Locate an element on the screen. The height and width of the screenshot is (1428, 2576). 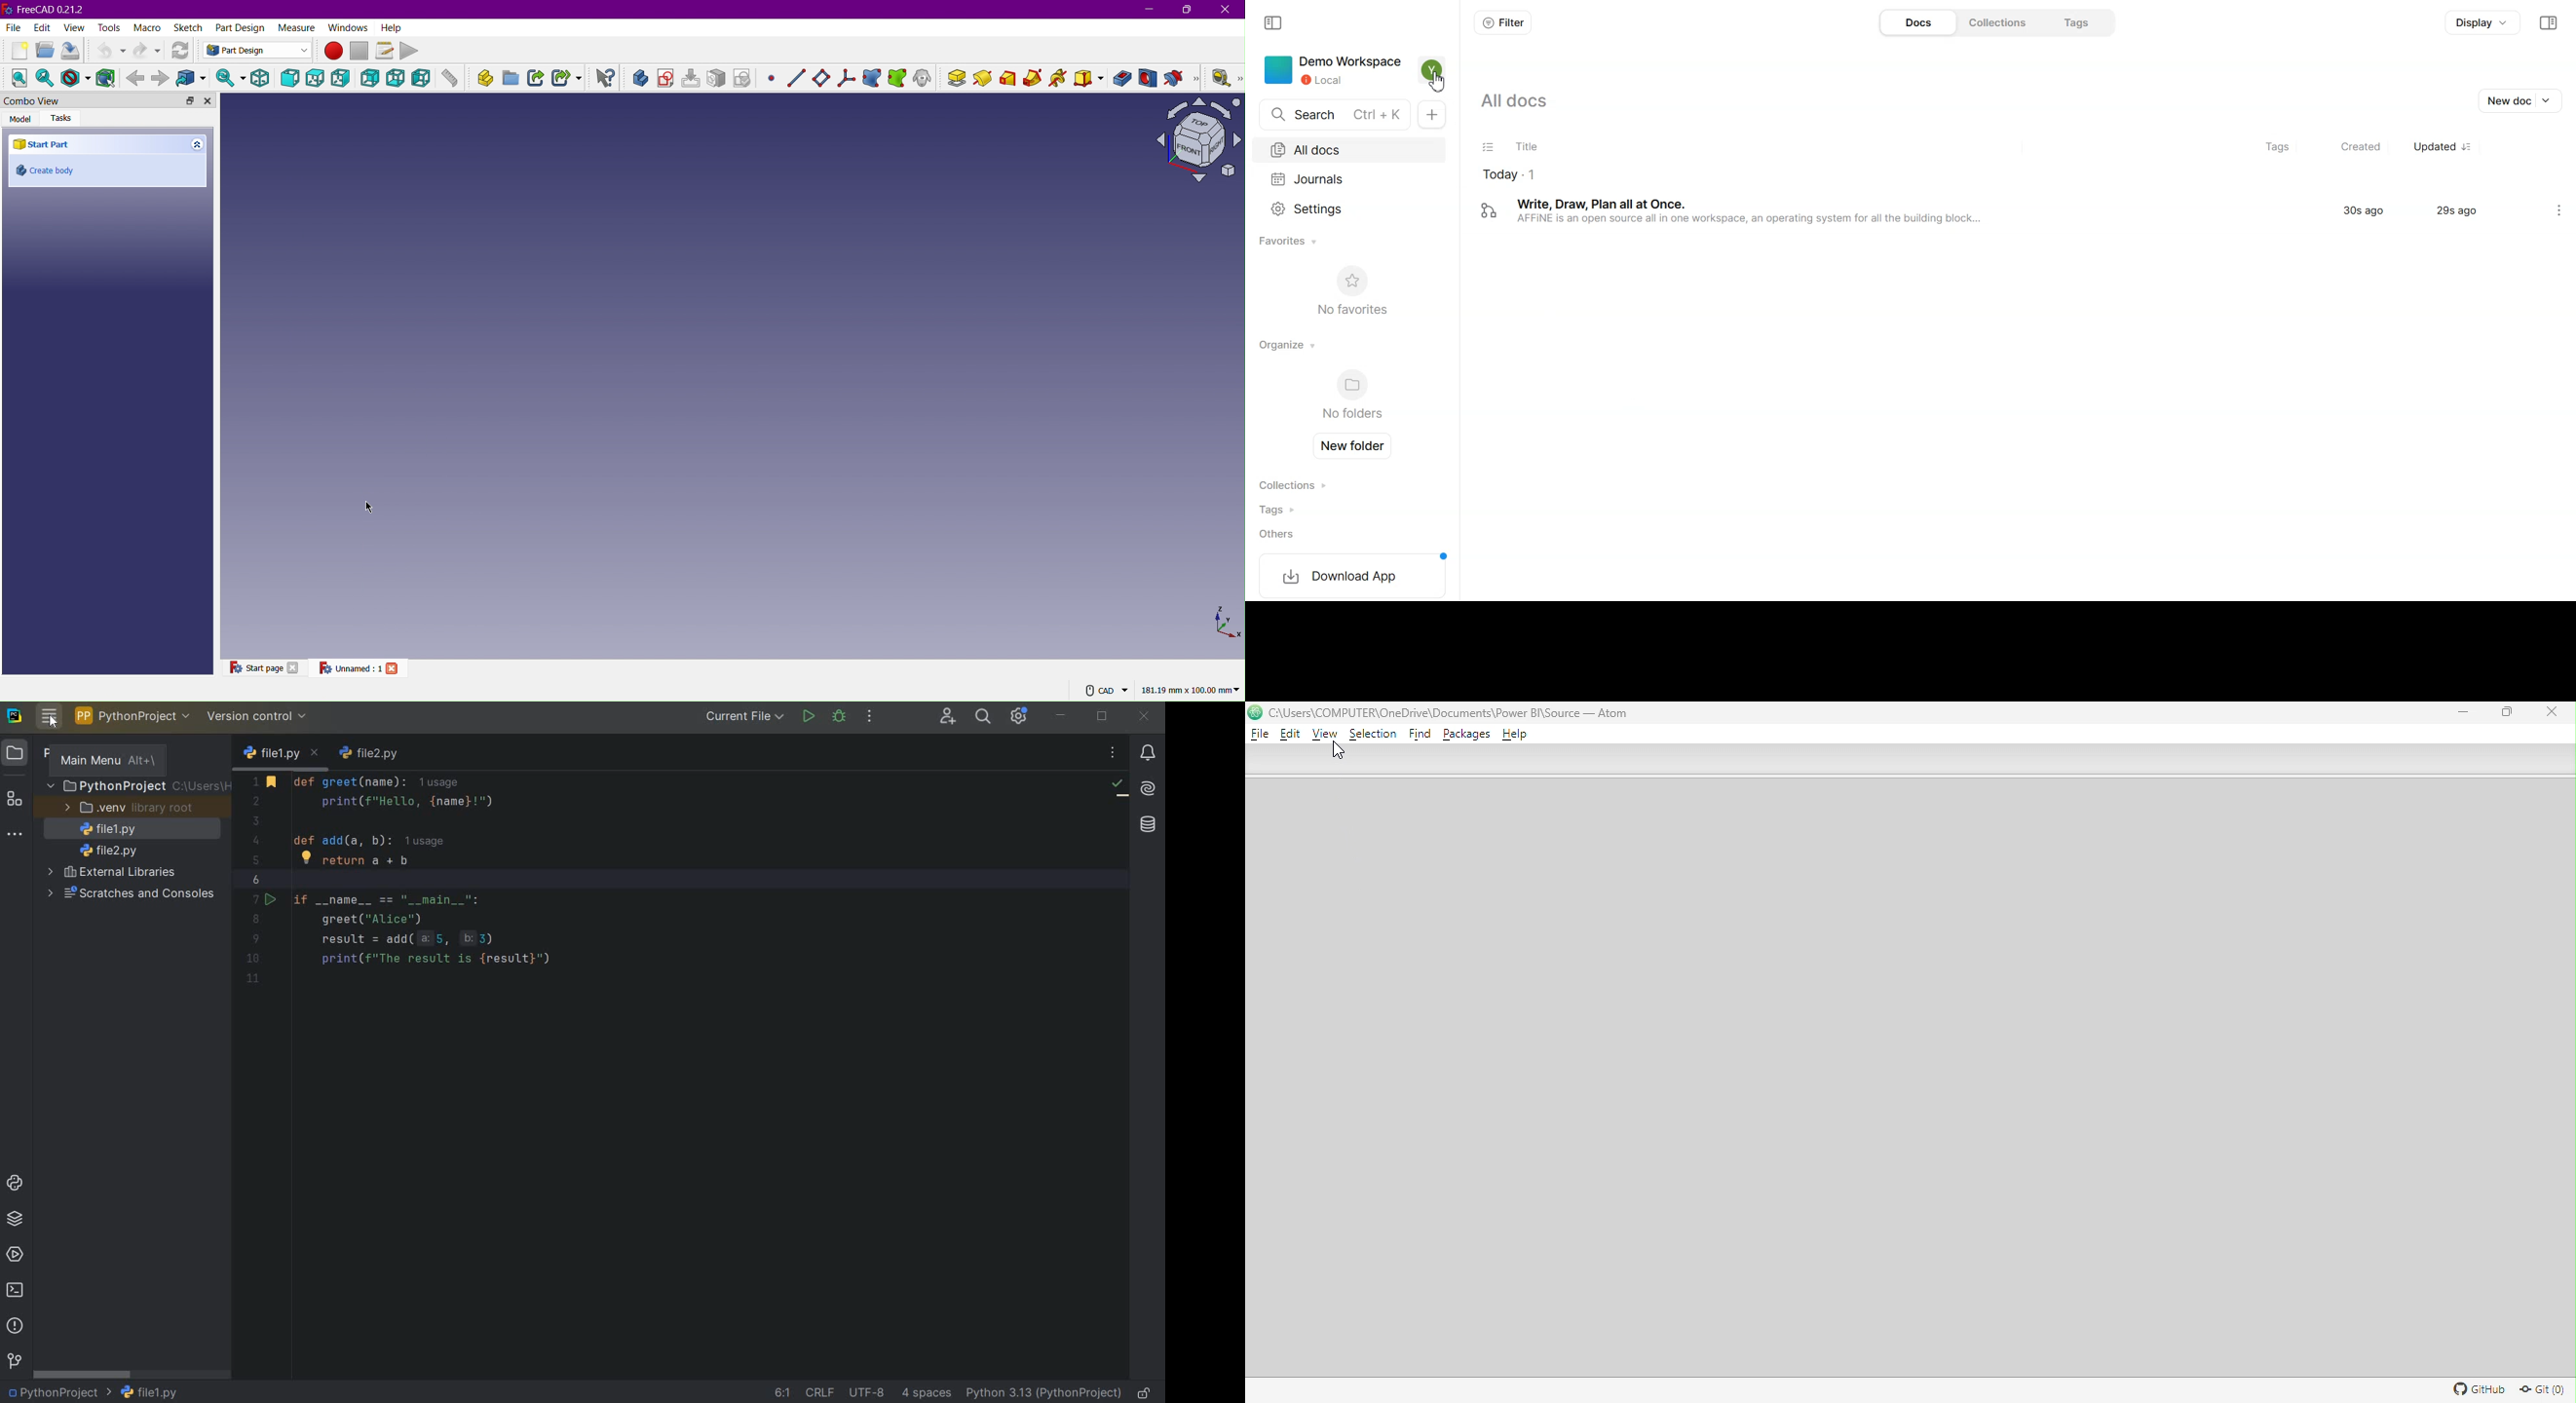
Stop macro recording is located at coordinates (359, 51).